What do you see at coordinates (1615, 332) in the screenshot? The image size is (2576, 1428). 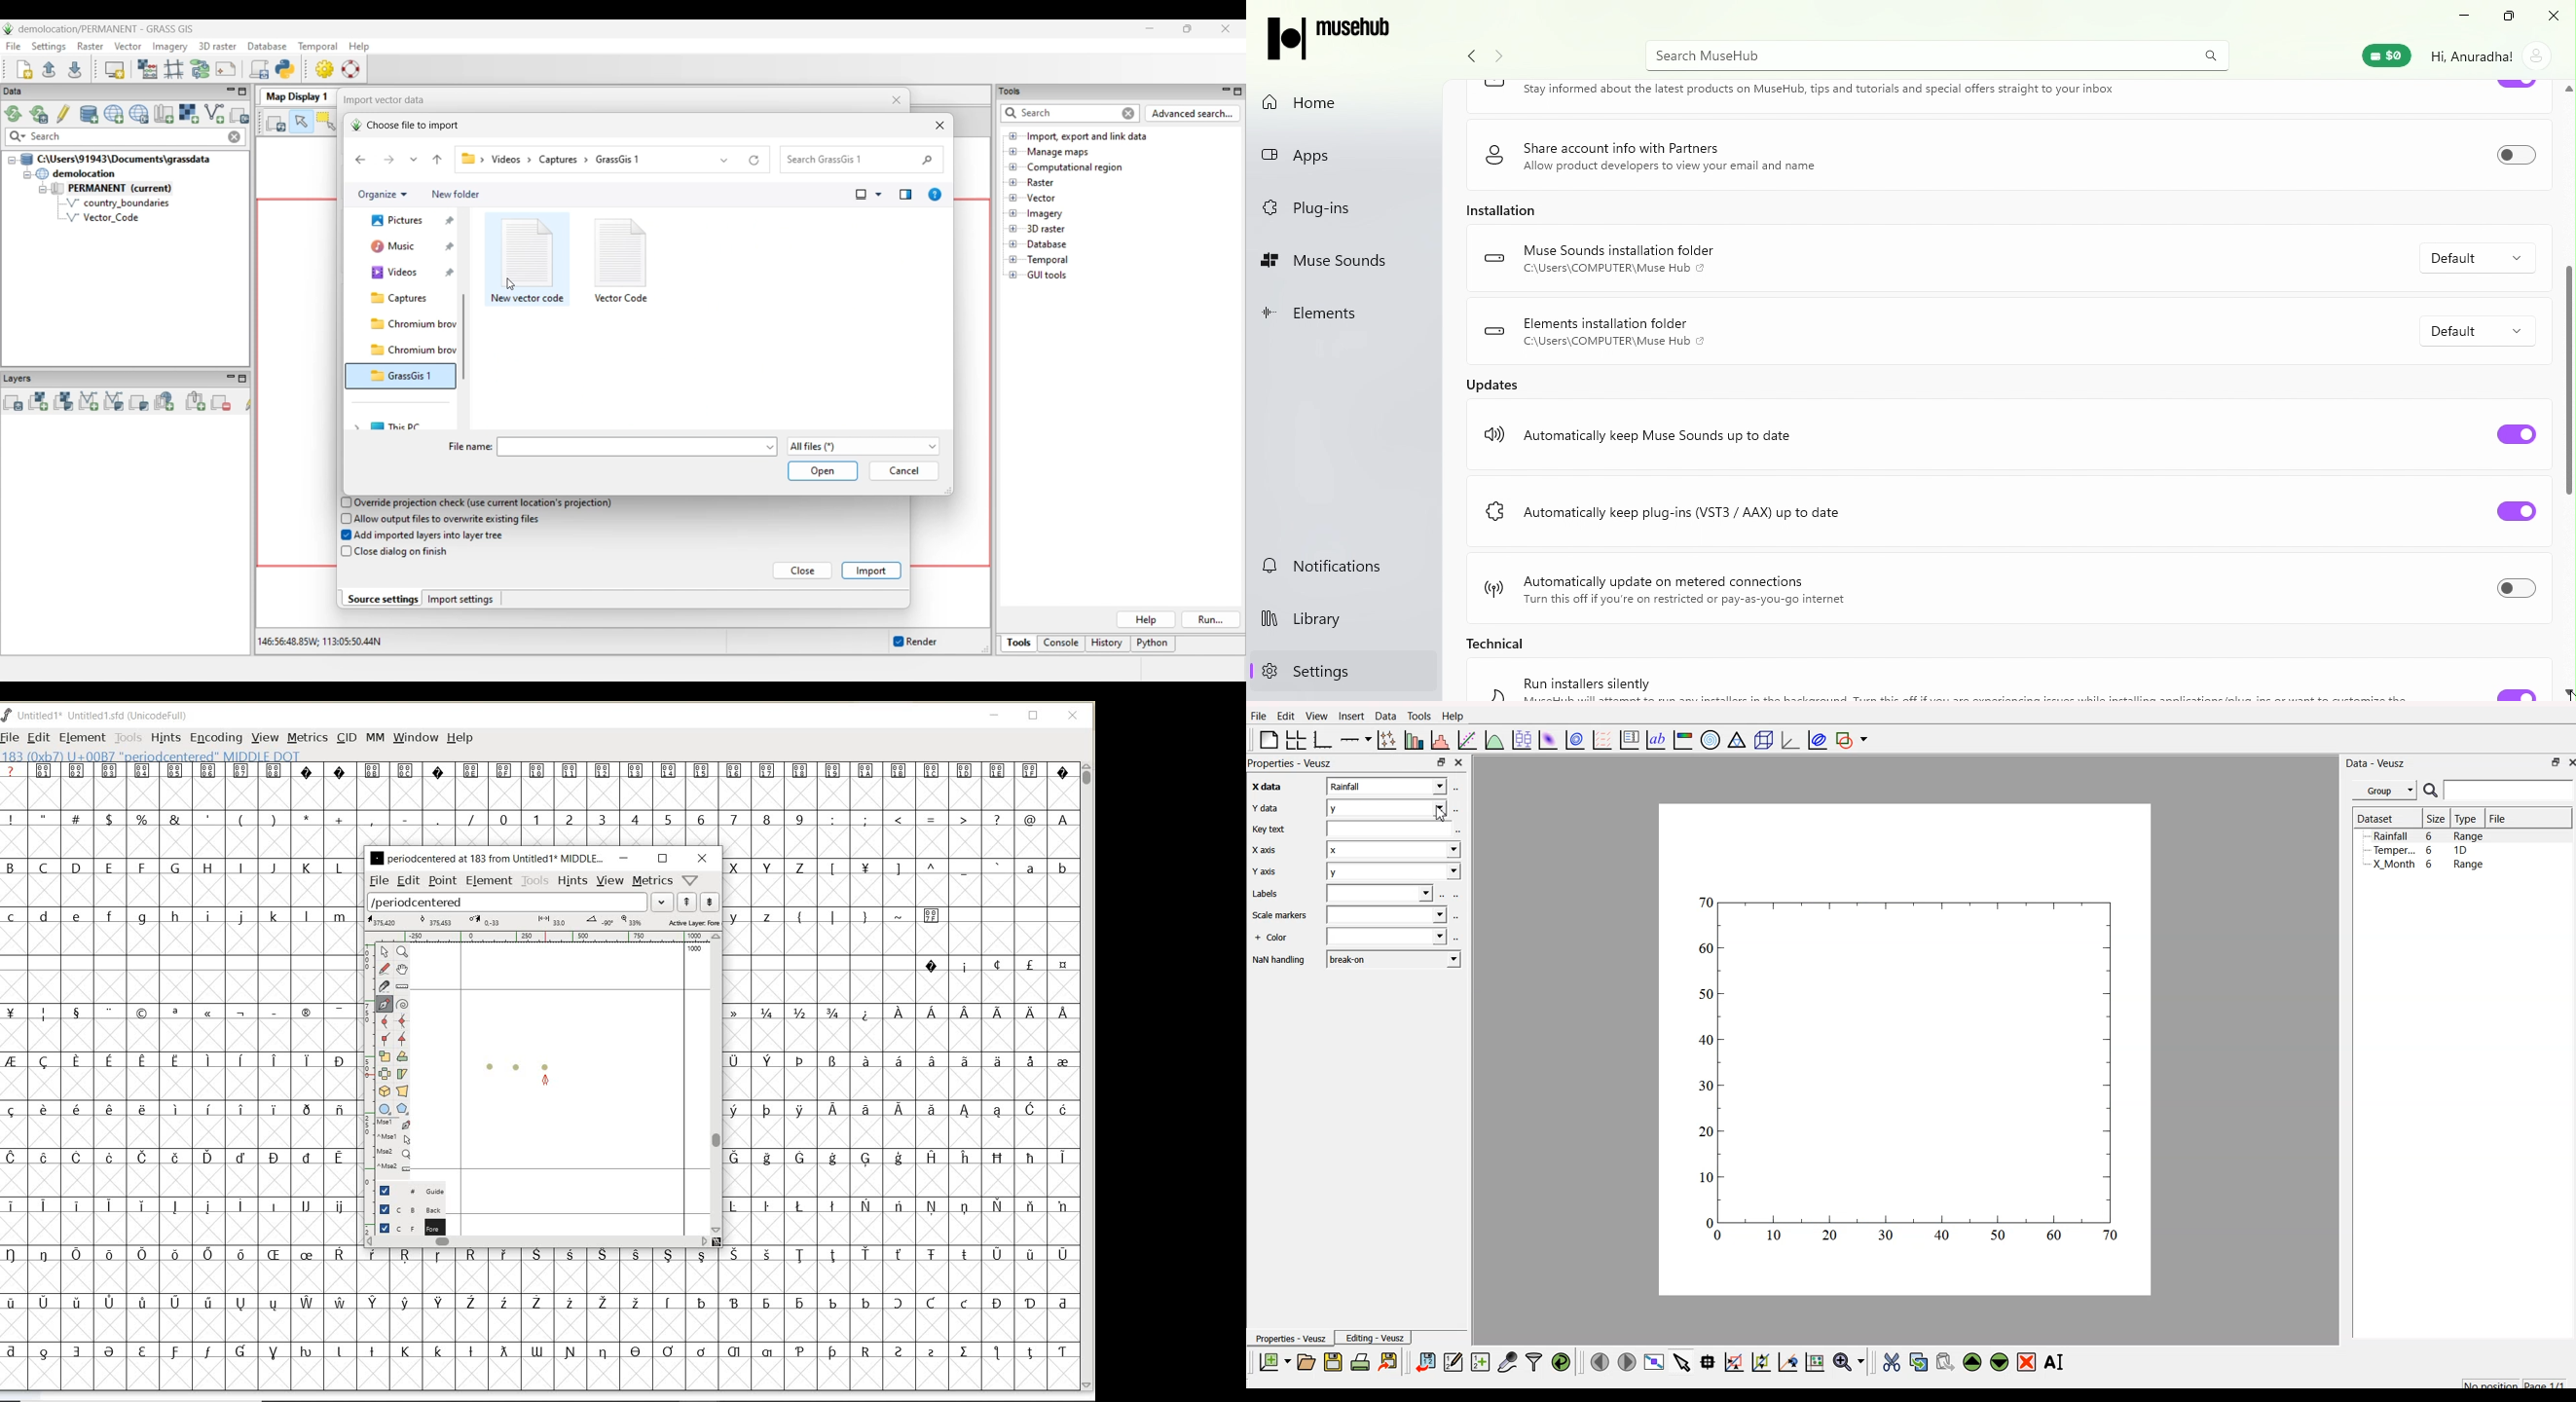 I see `Elements installation folder C:\Users\COMPUTER\Muse Hub ` at bounding box center [1615, 332].